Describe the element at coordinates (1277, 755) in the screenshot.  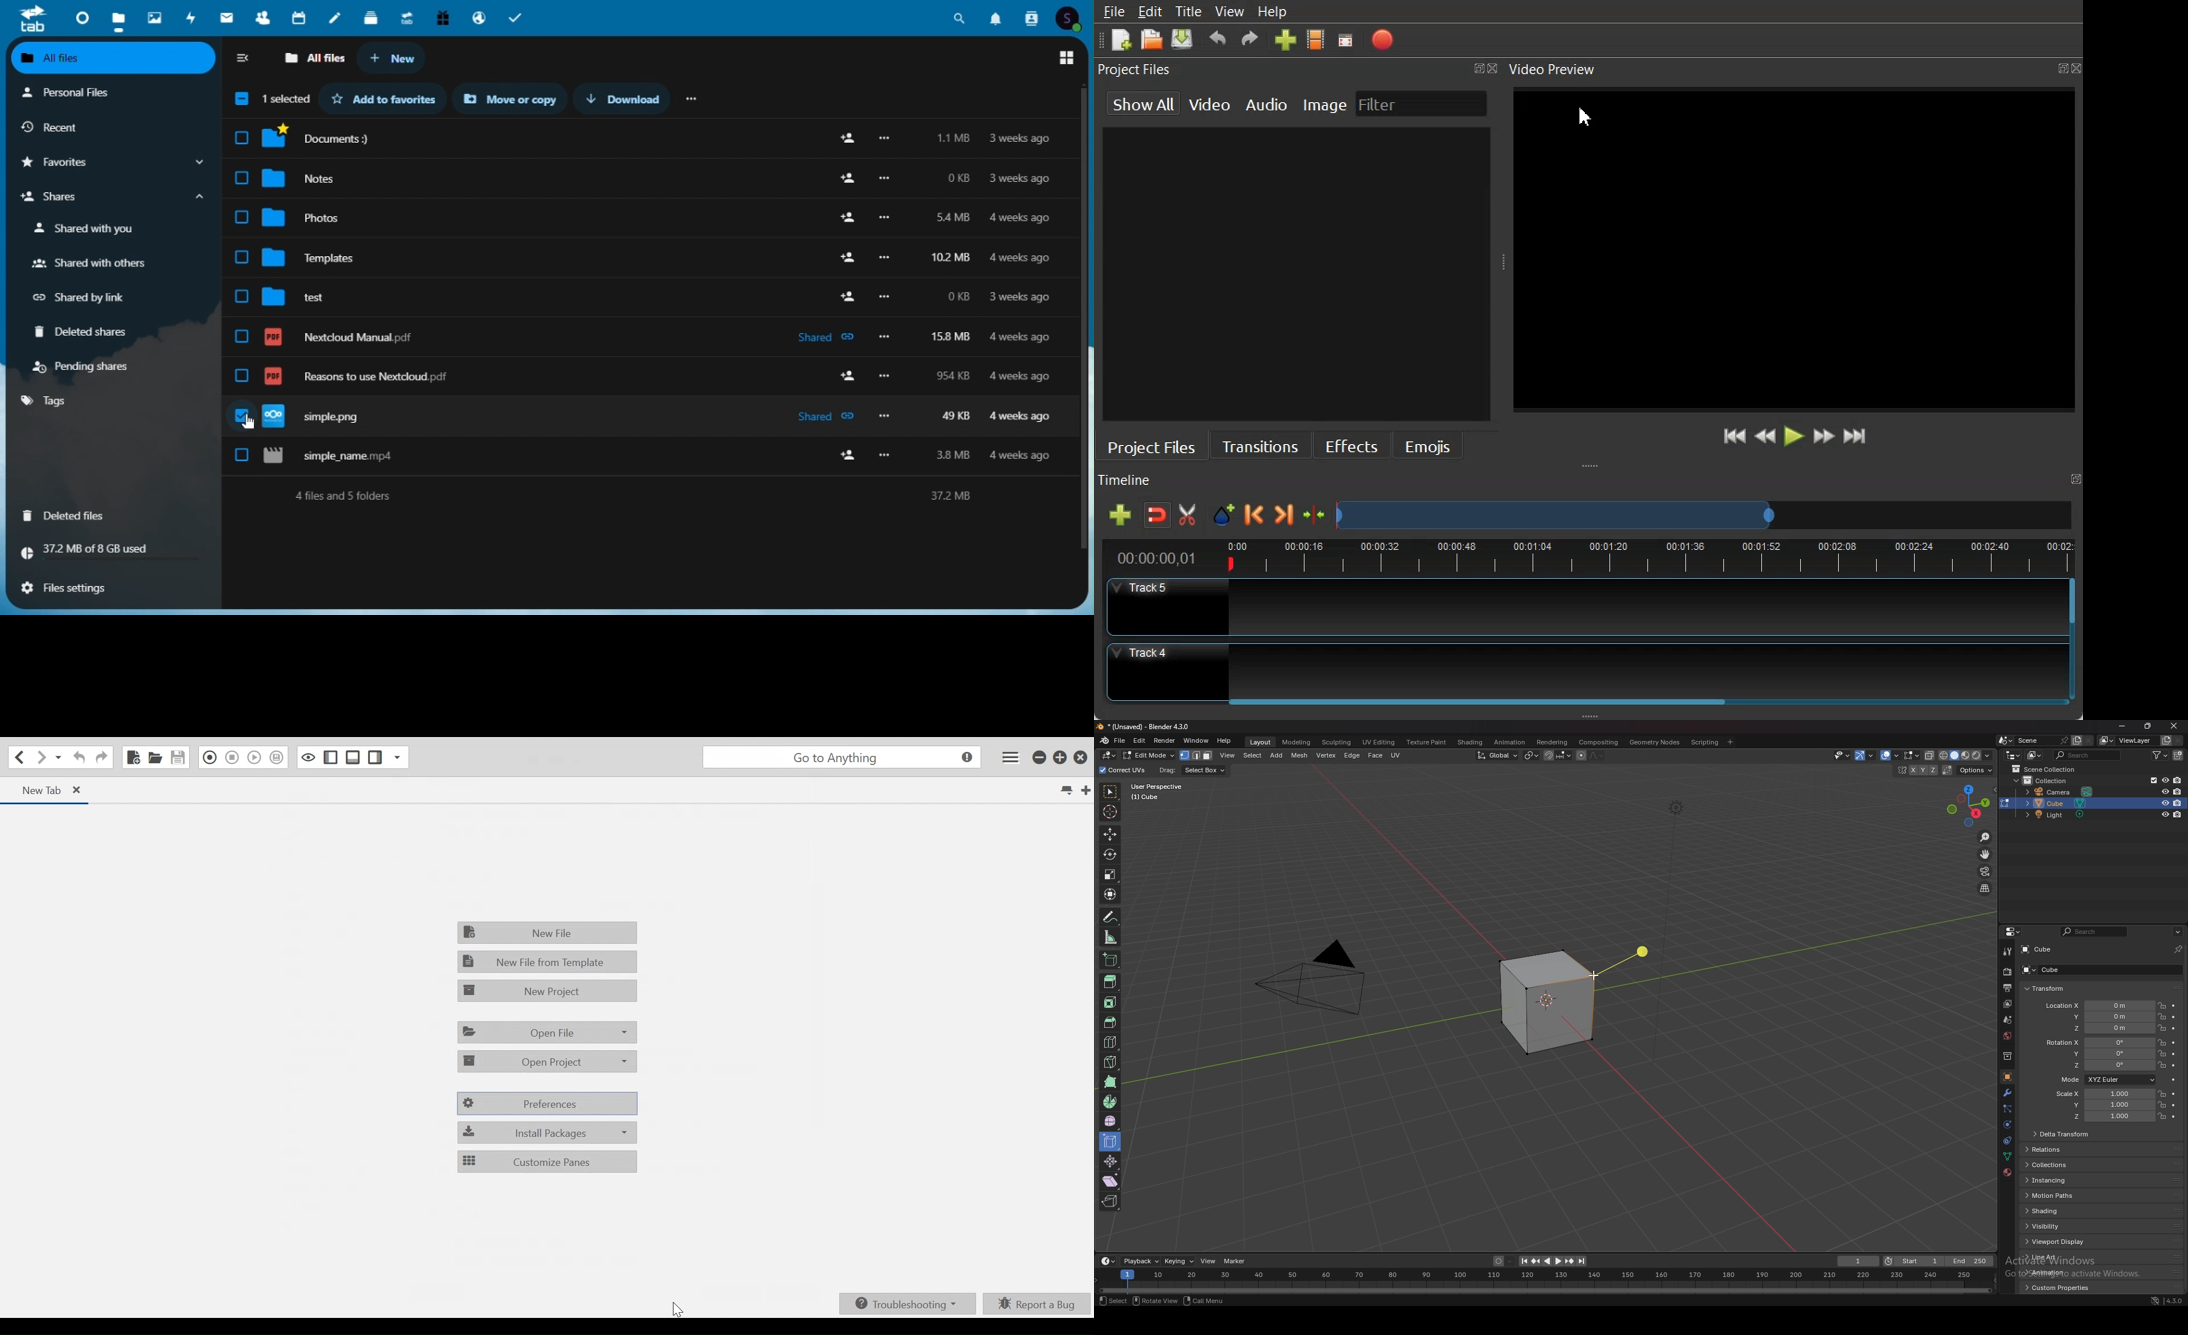
I see `add` at that location.